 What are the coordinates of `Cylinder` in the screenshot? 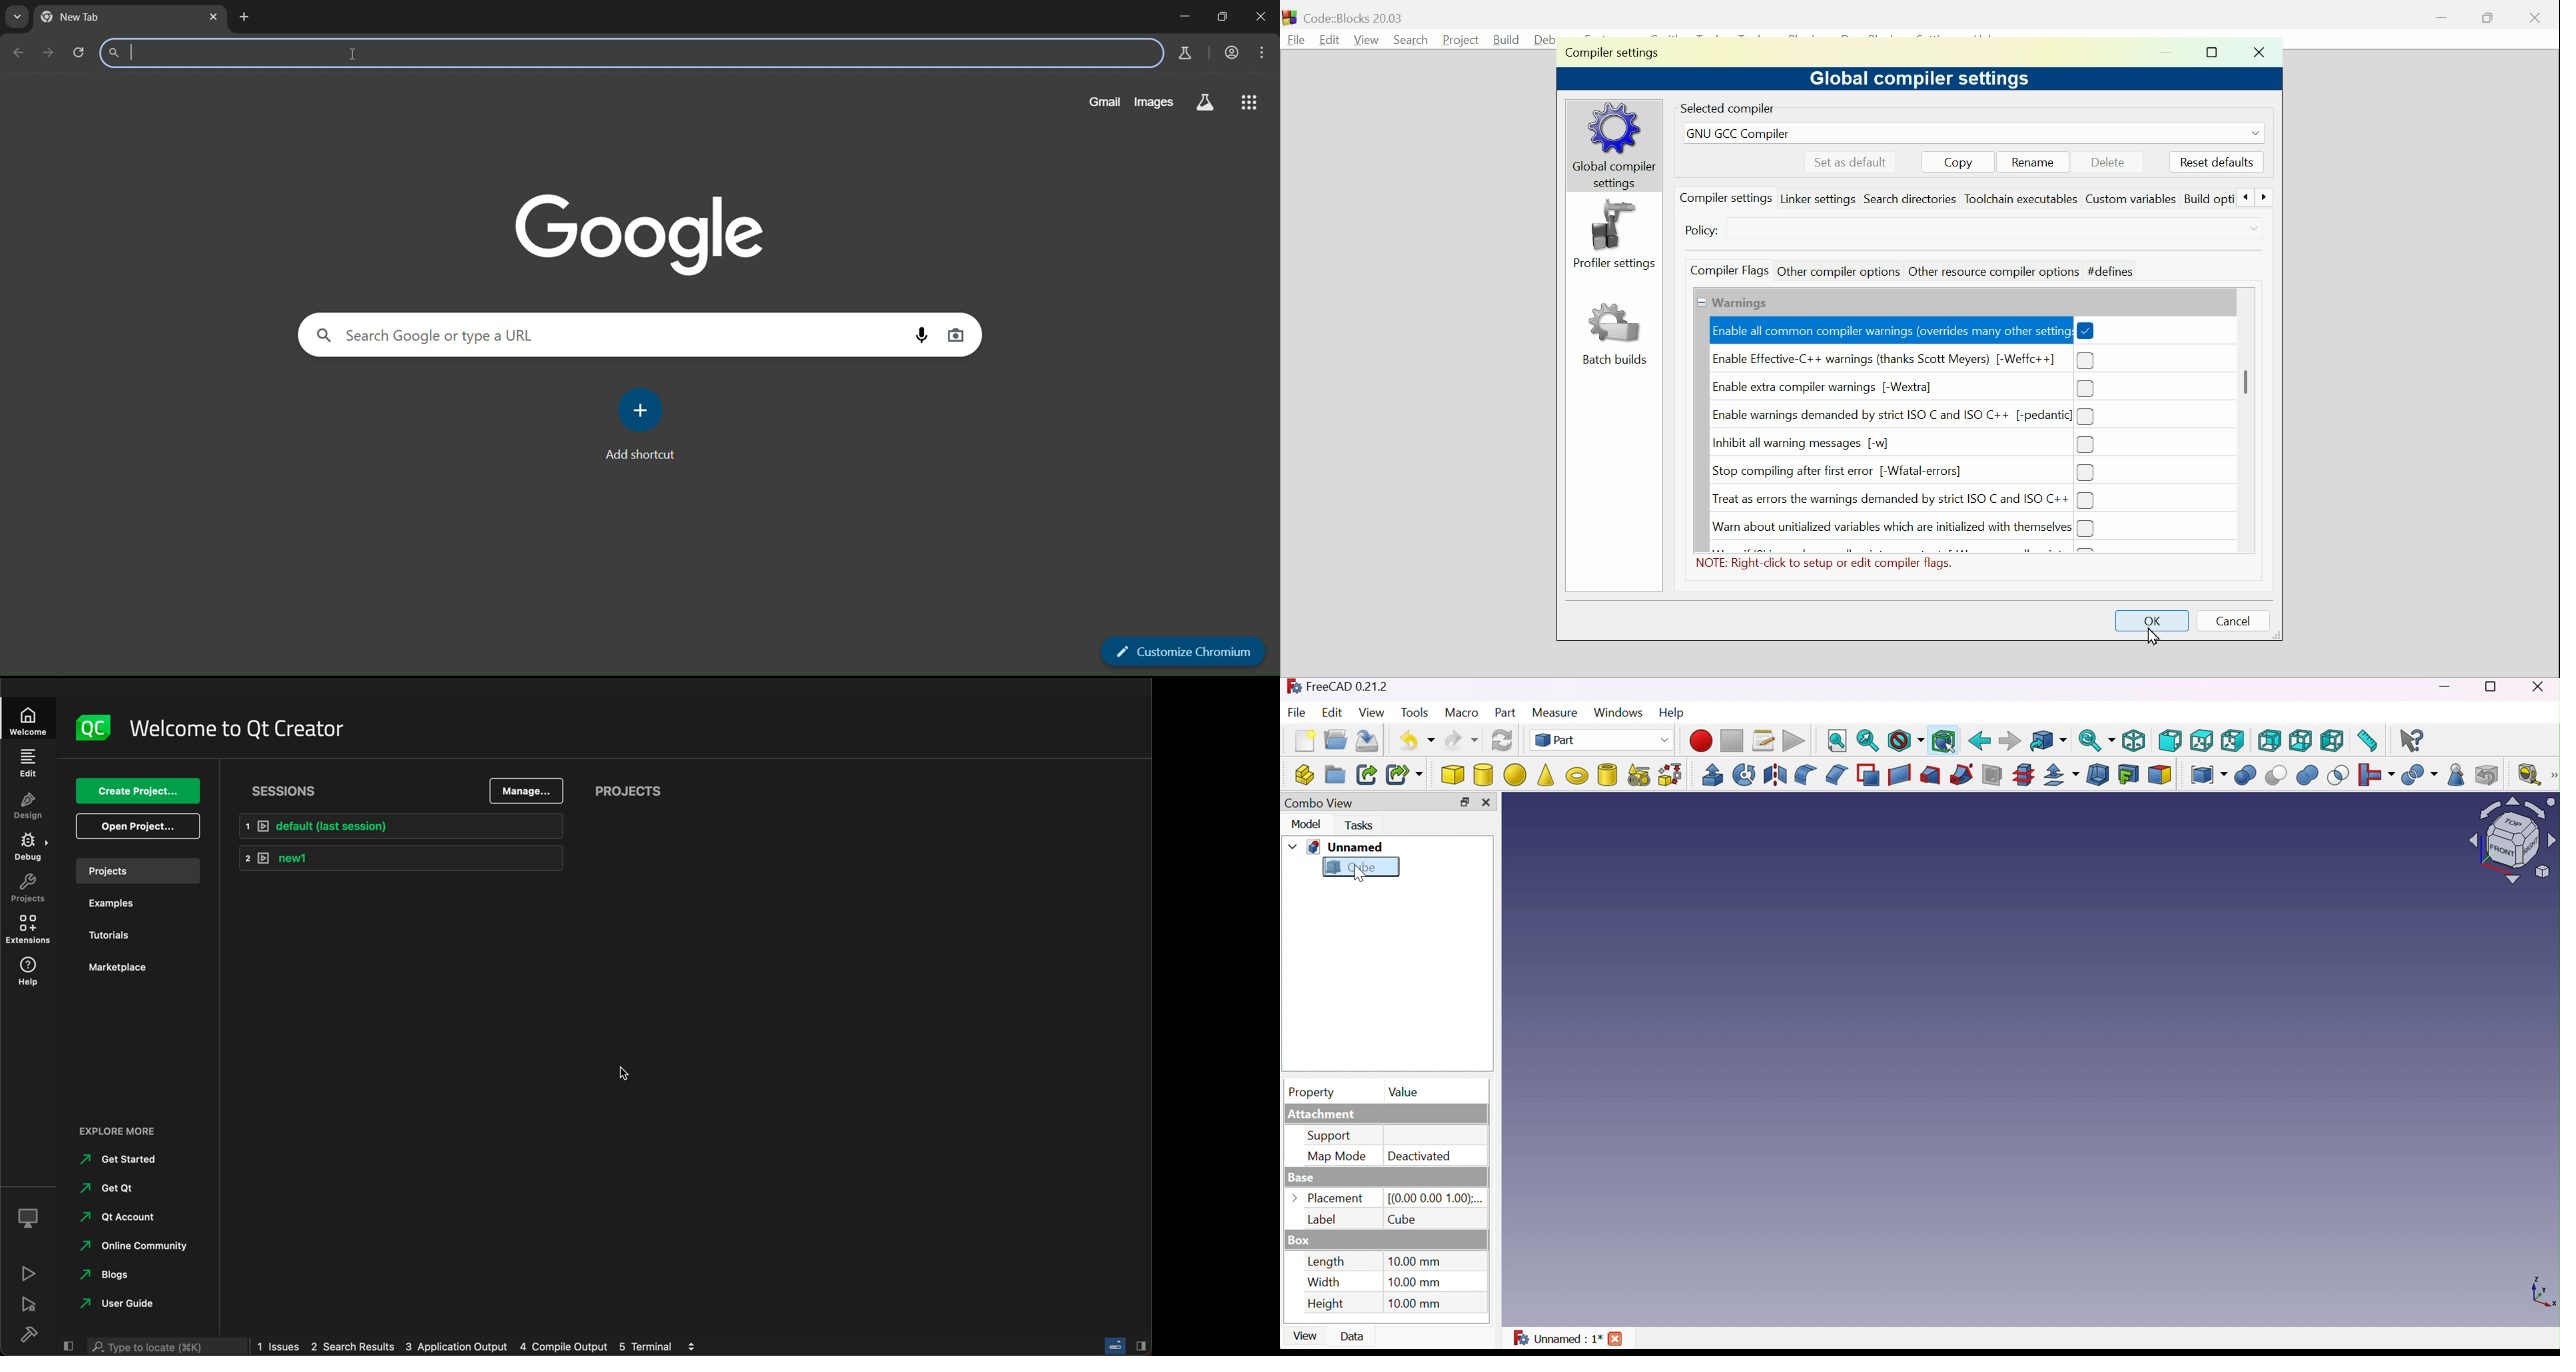 It's located at (1484, 775).